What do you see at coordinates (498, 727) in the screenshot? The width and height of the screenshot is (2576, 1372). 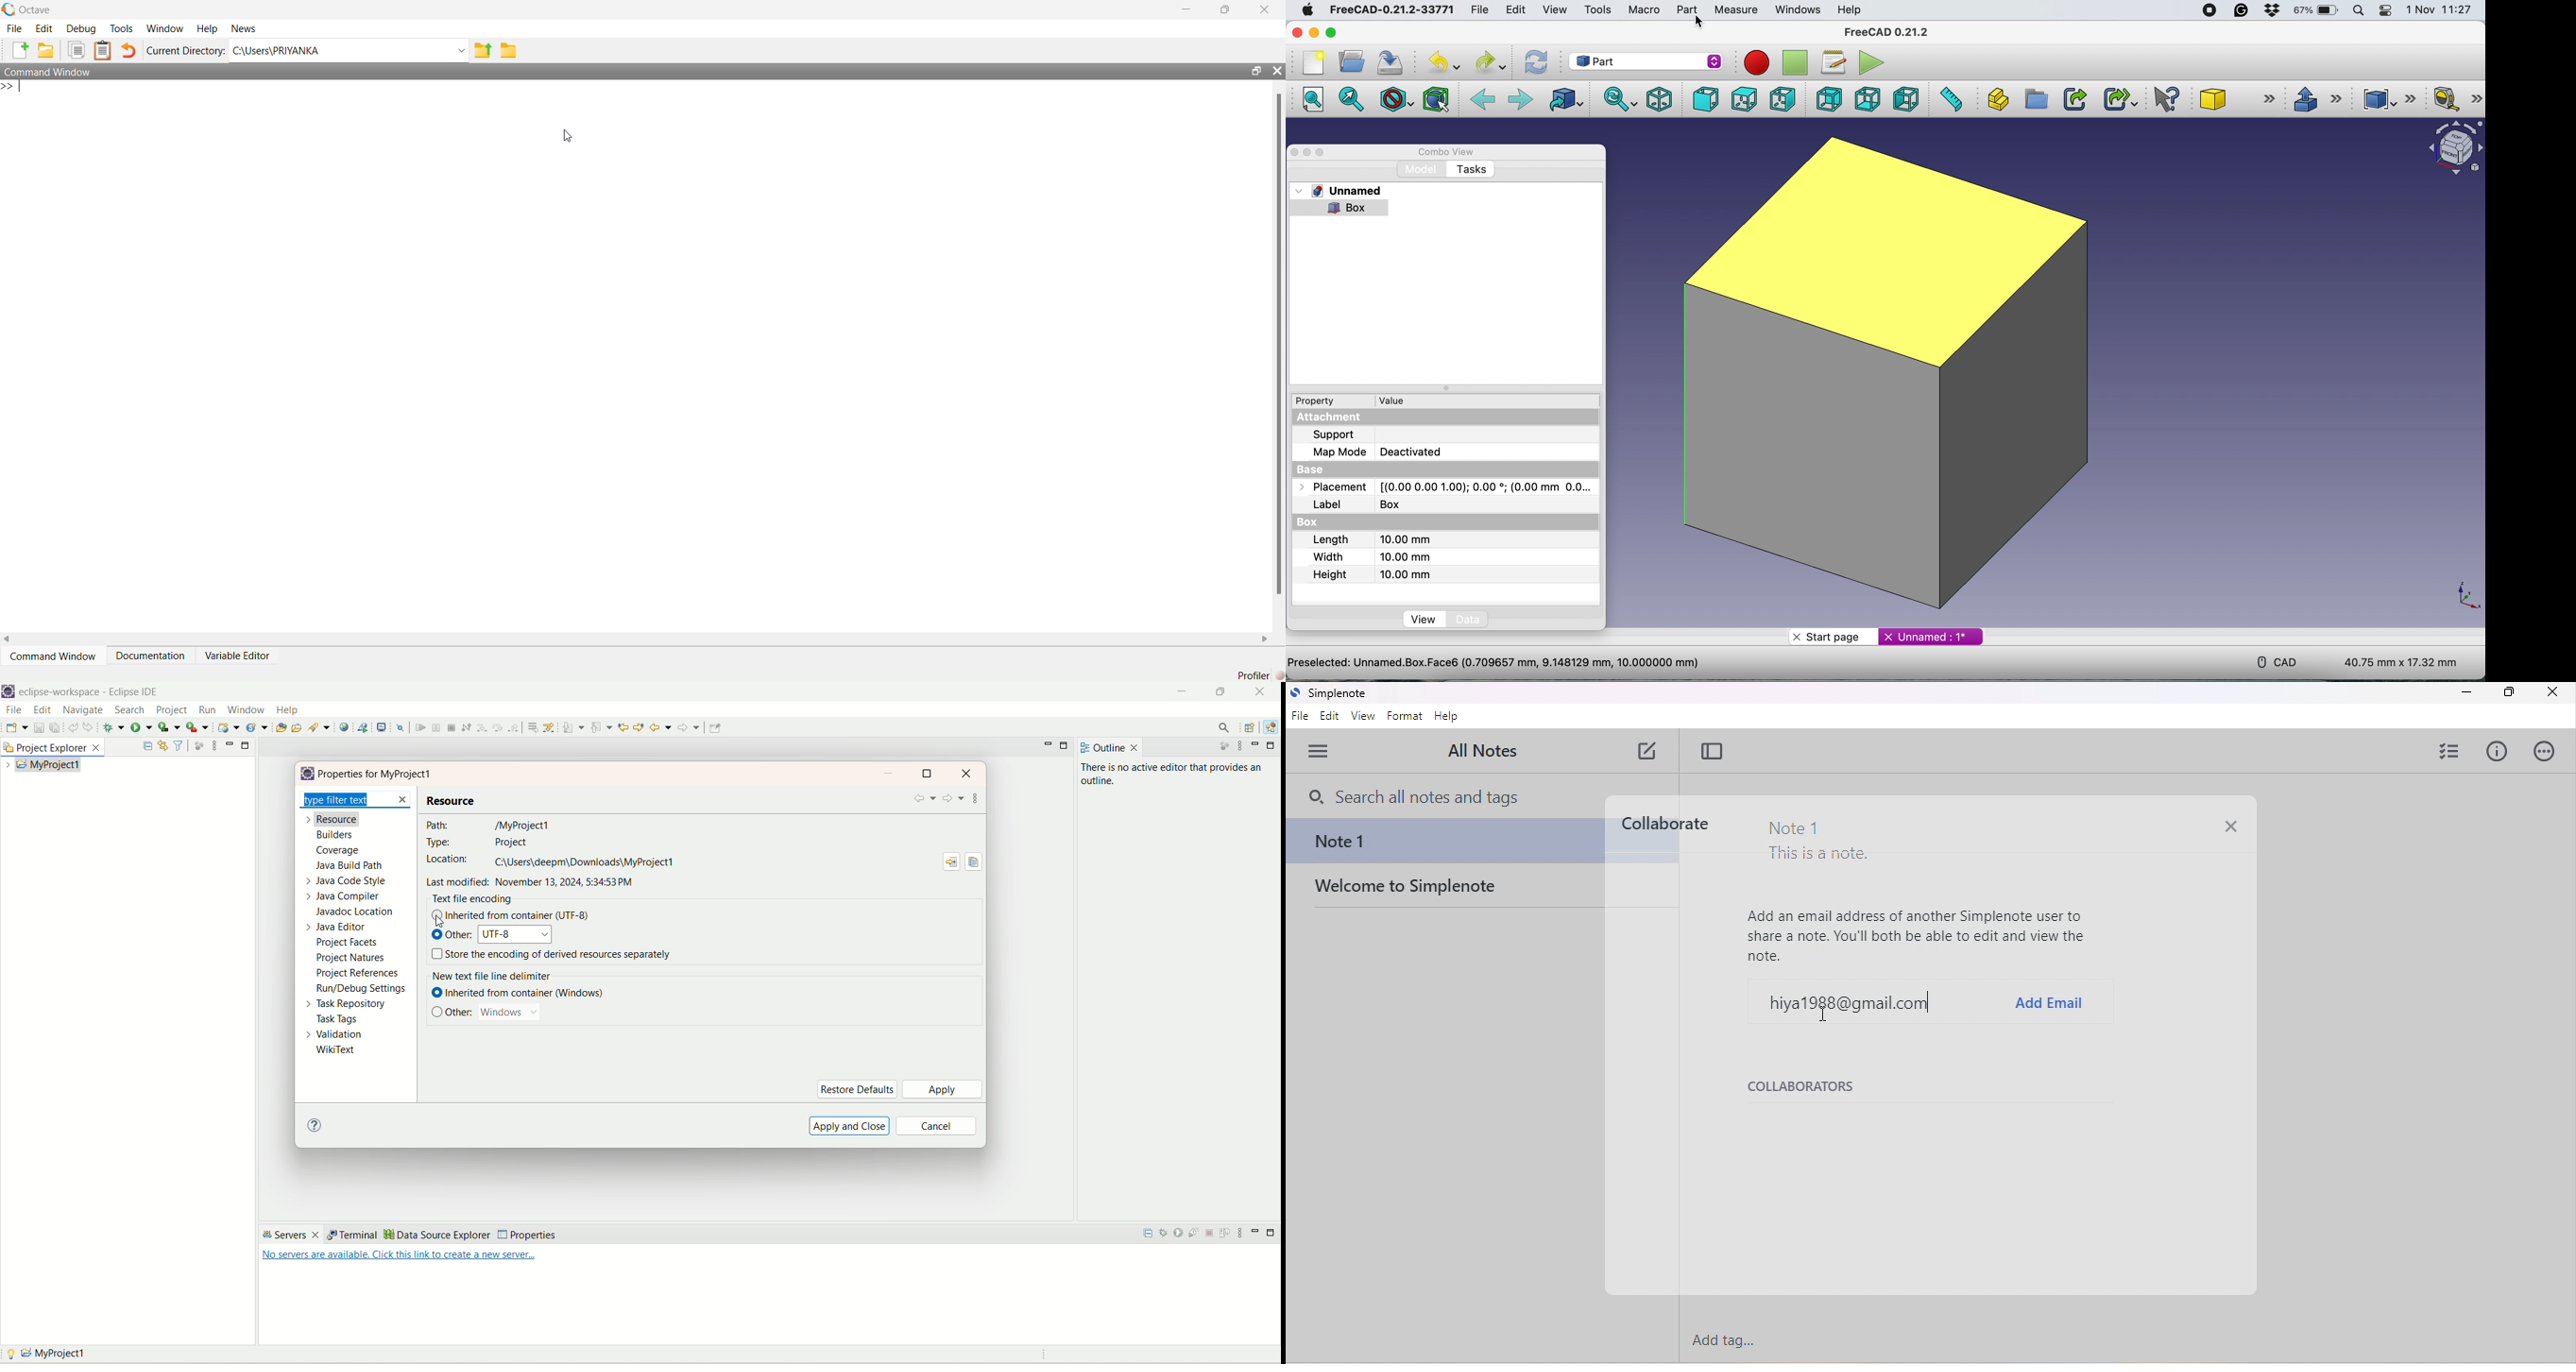 I see `step over` at bounding box center [498, 727].